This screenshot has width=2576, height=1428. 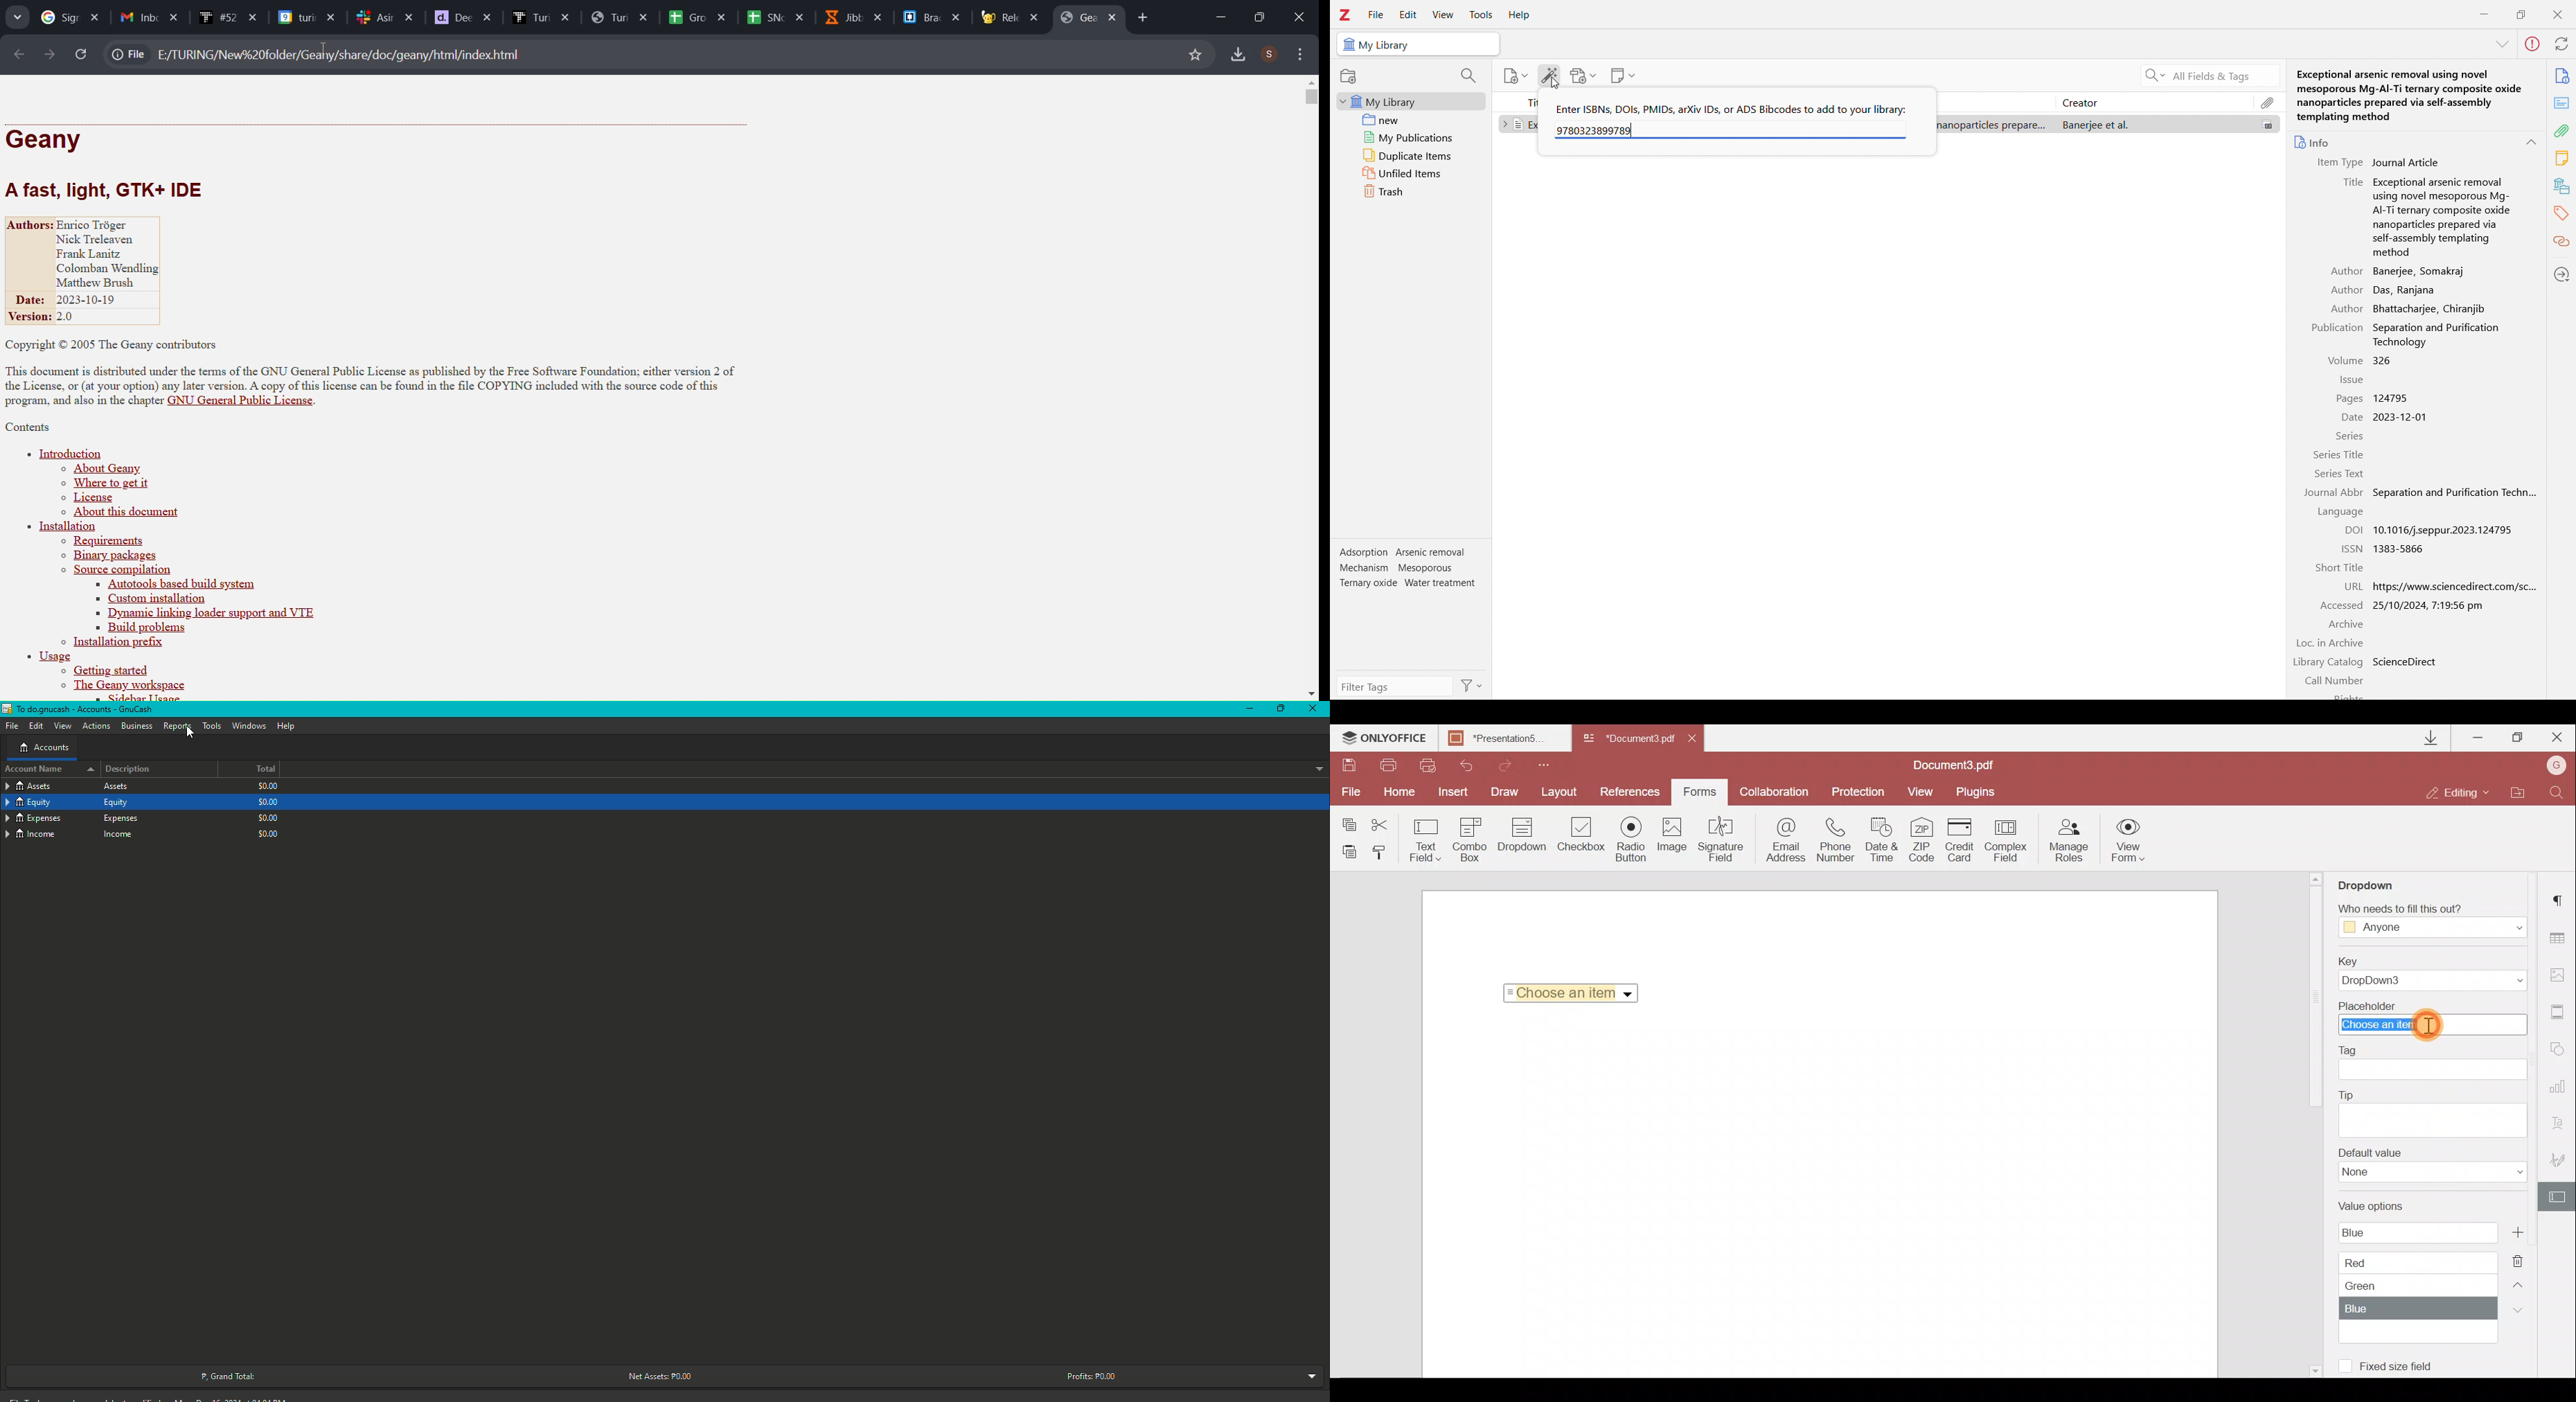 I want to click on Text field, so click(x=1423, y=840).